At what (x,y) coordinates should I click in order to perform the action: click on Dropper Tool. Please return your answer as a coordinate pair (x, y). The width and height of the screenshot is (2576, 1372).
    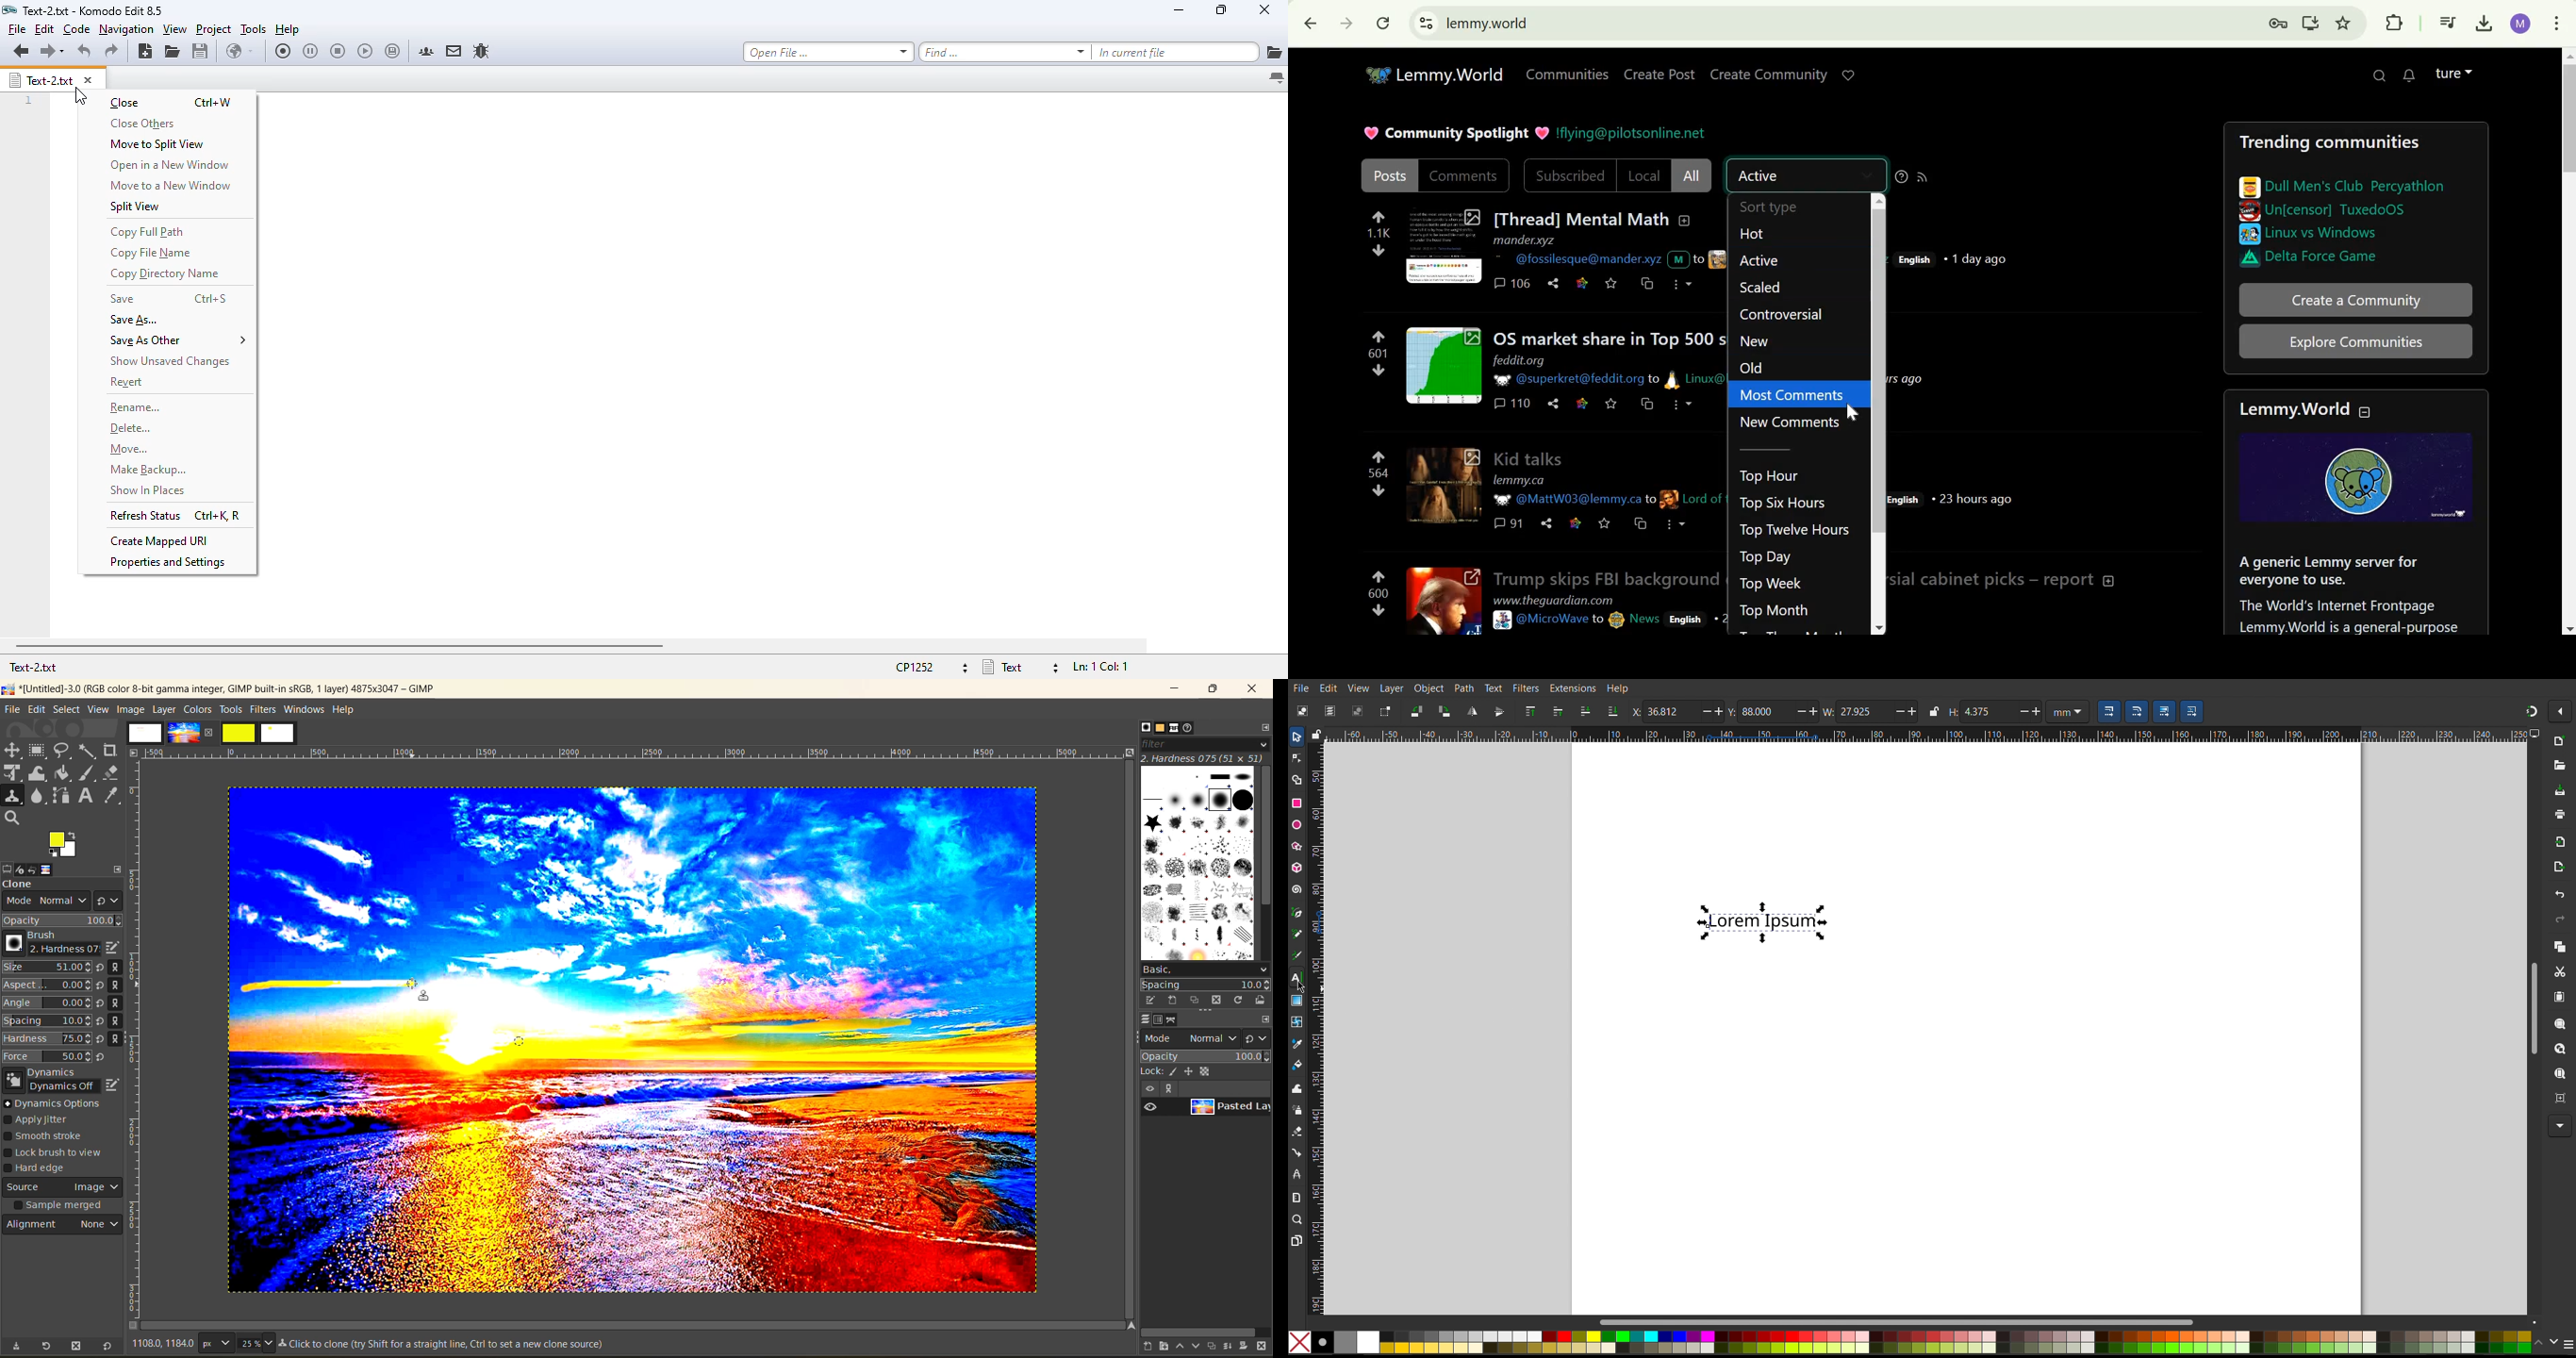
    Looking at the image, I should click on (1297, 1041).